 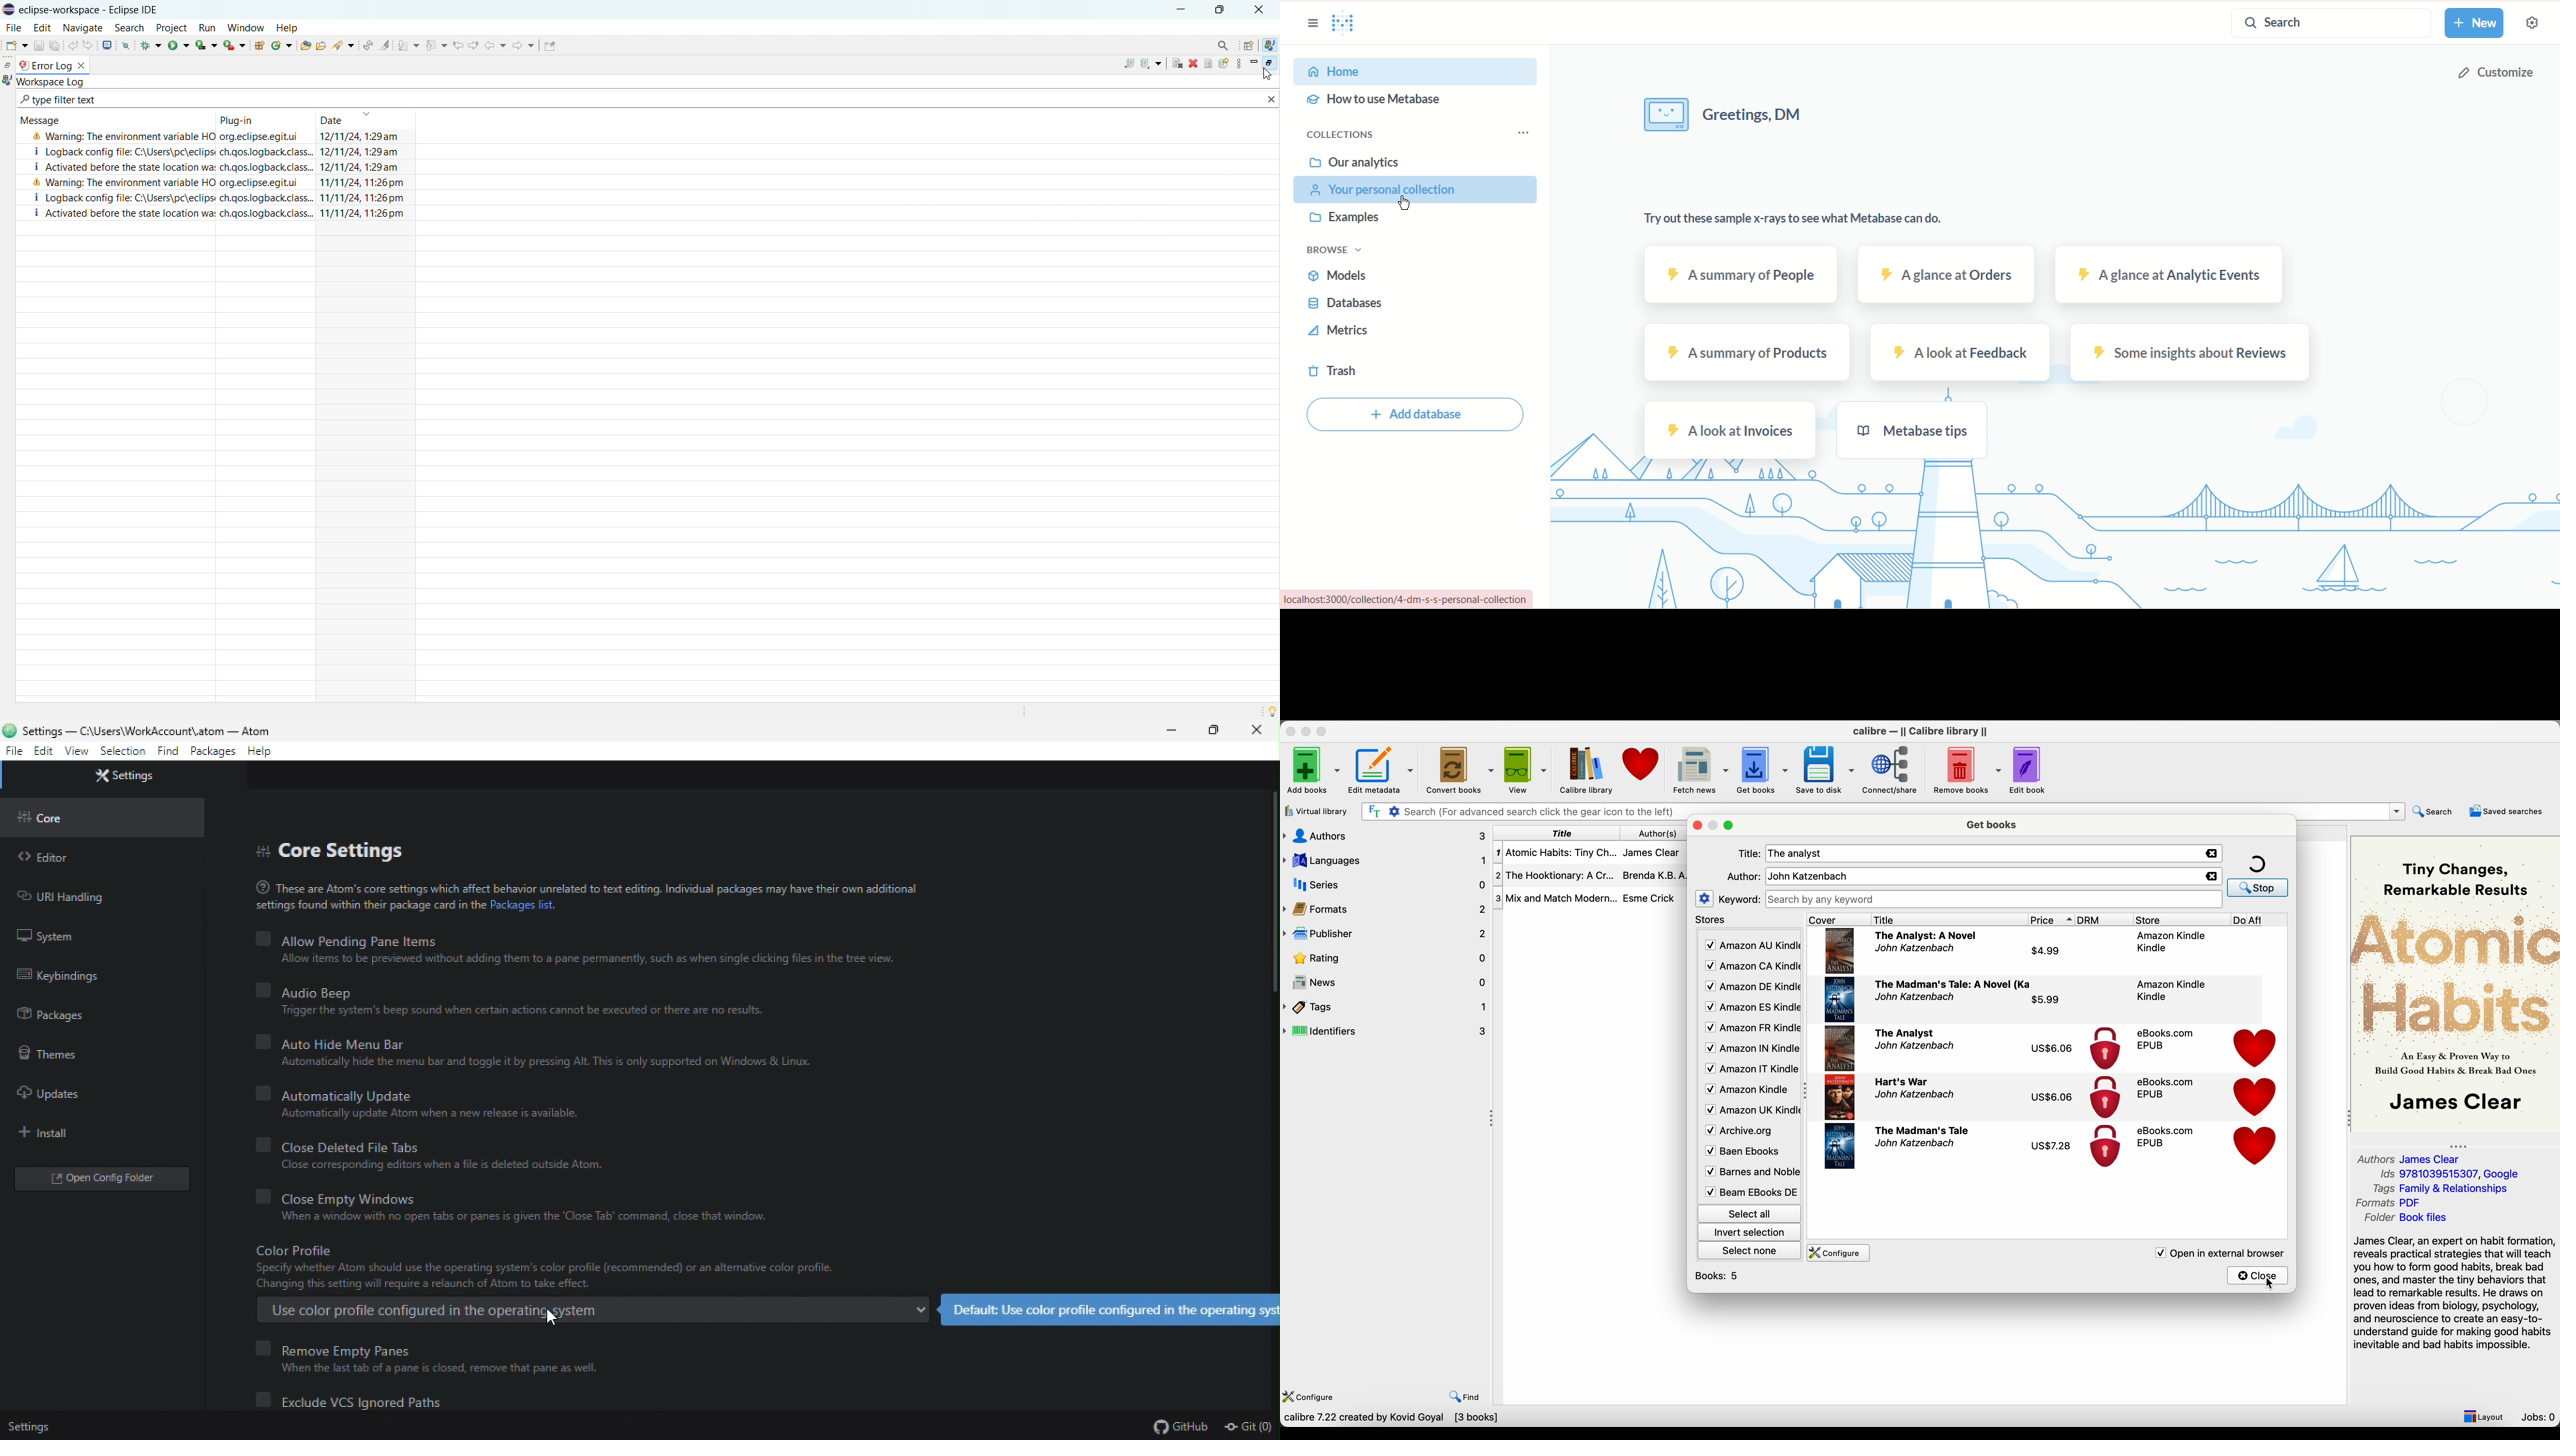 I want to click on John Katzenbach, so click(x=1914, y=997).